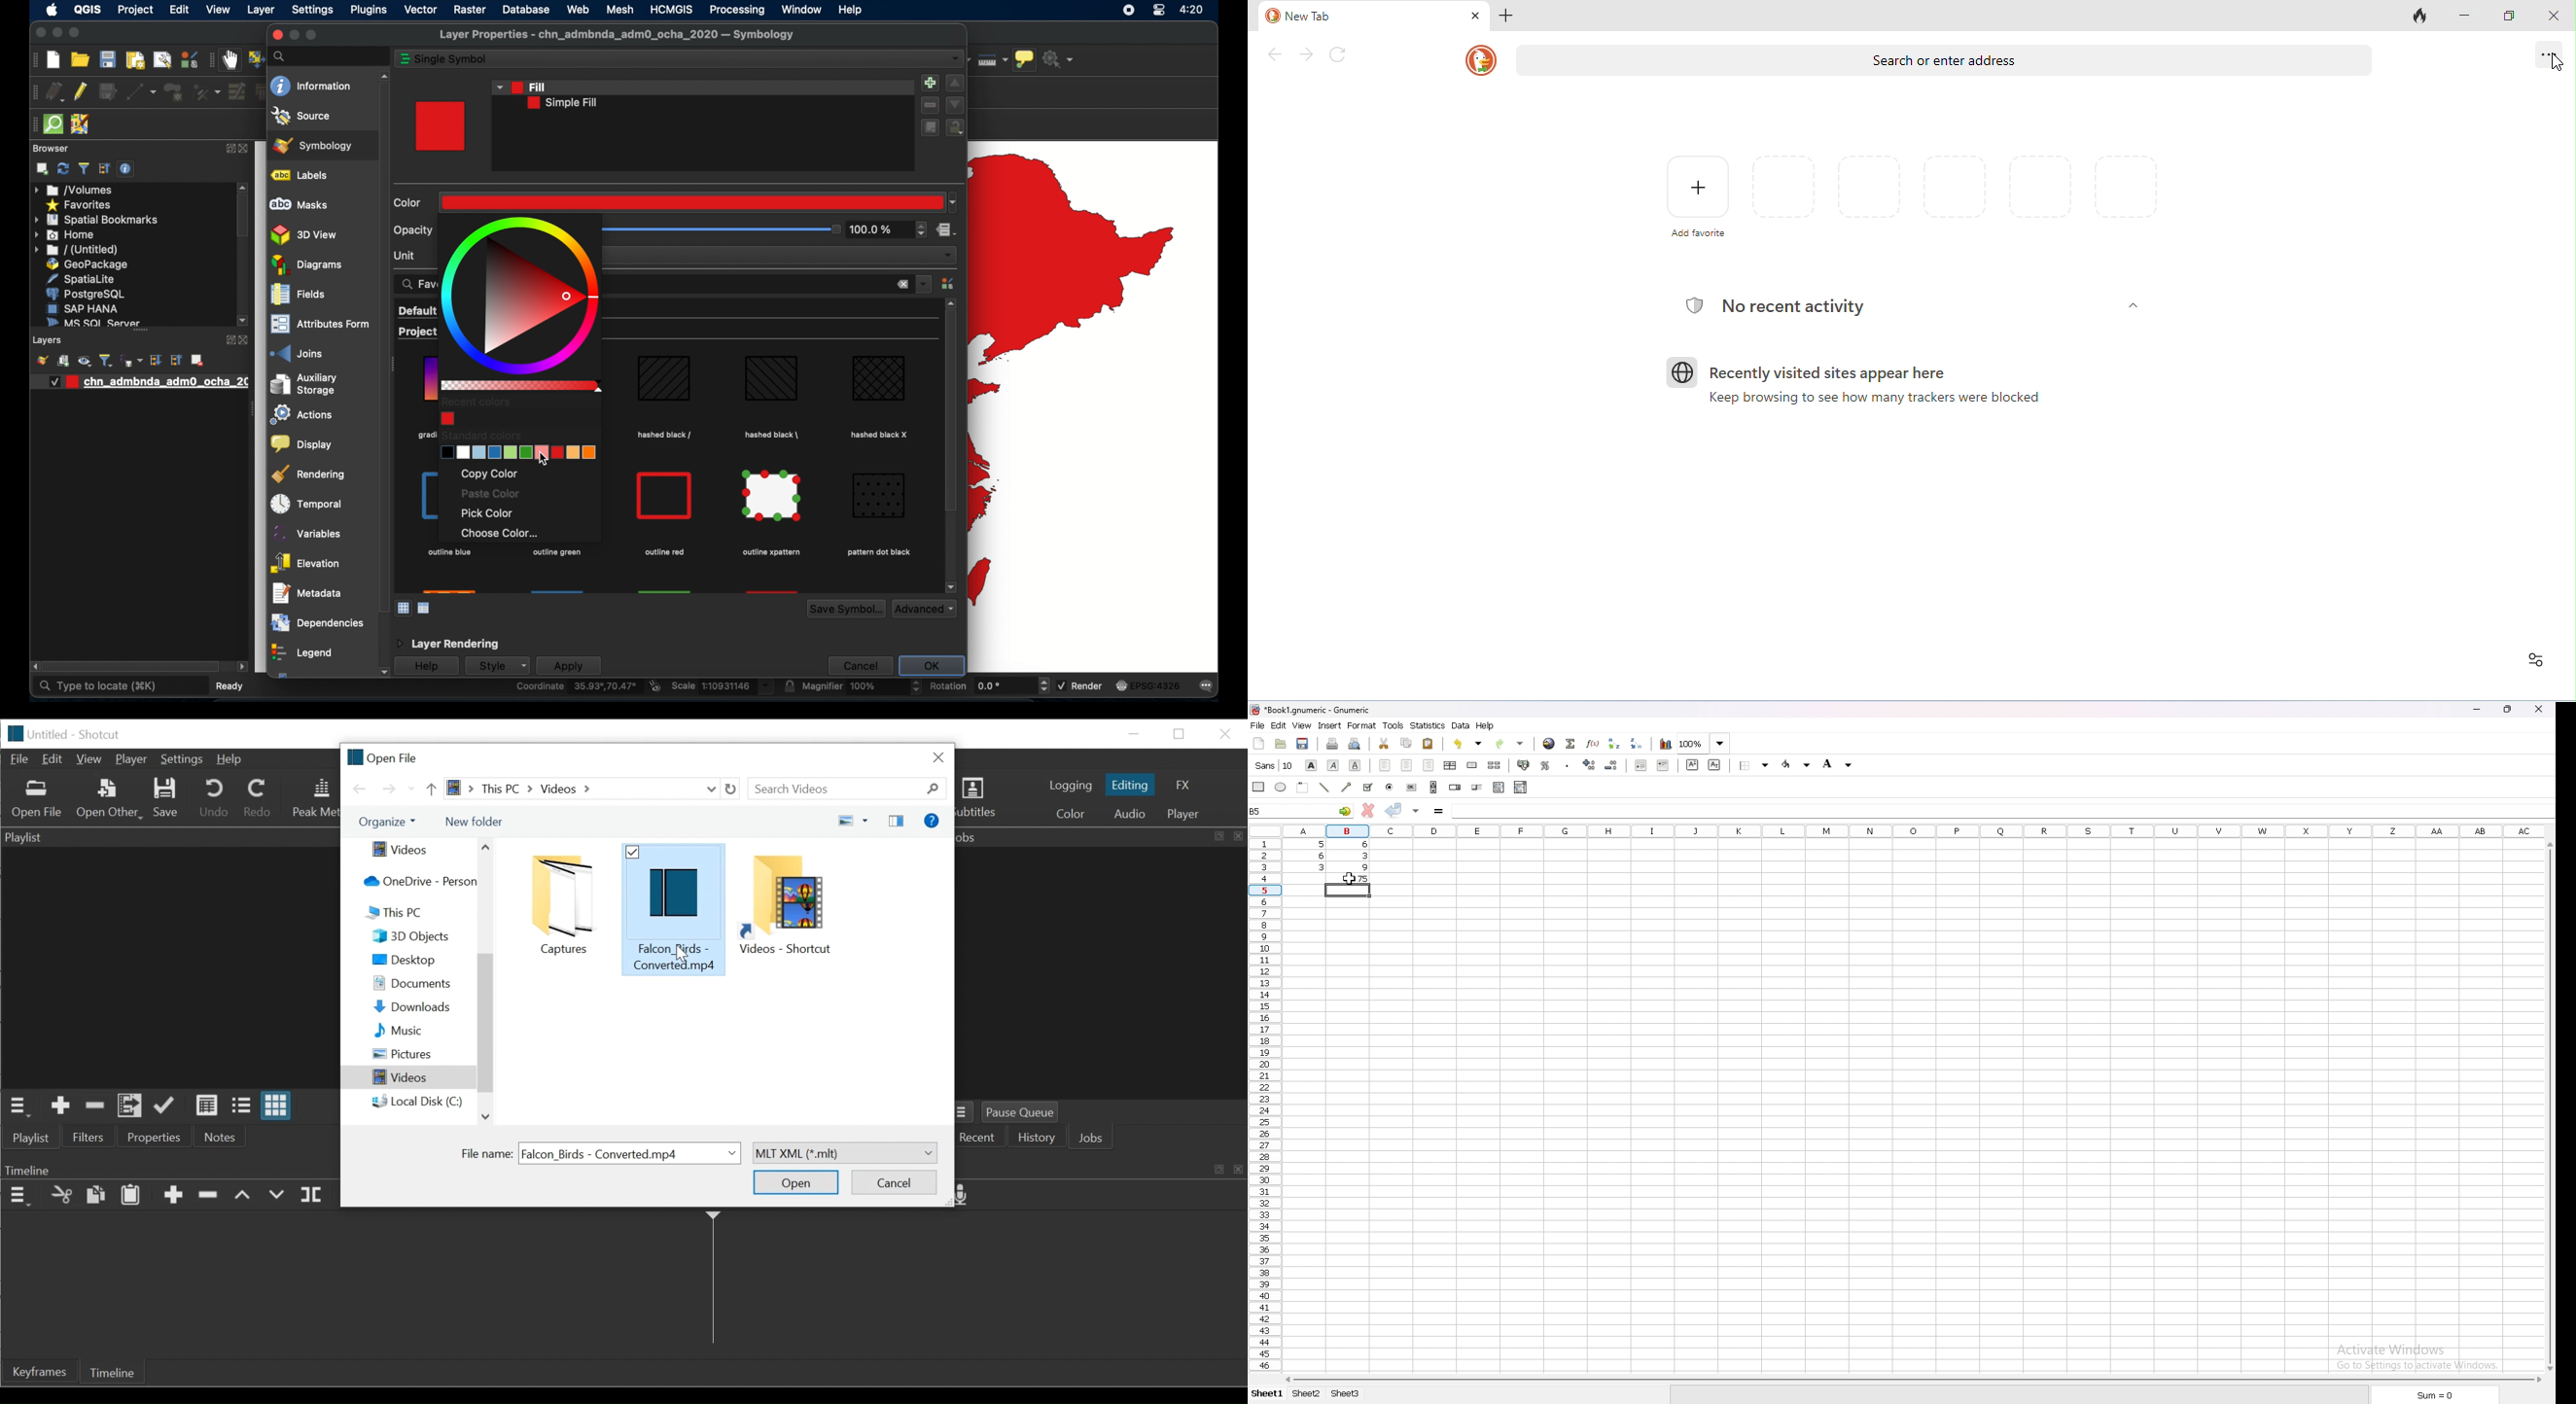 The image size is (2576, 1428). I want to click on hashed black/, so click(665, 435).